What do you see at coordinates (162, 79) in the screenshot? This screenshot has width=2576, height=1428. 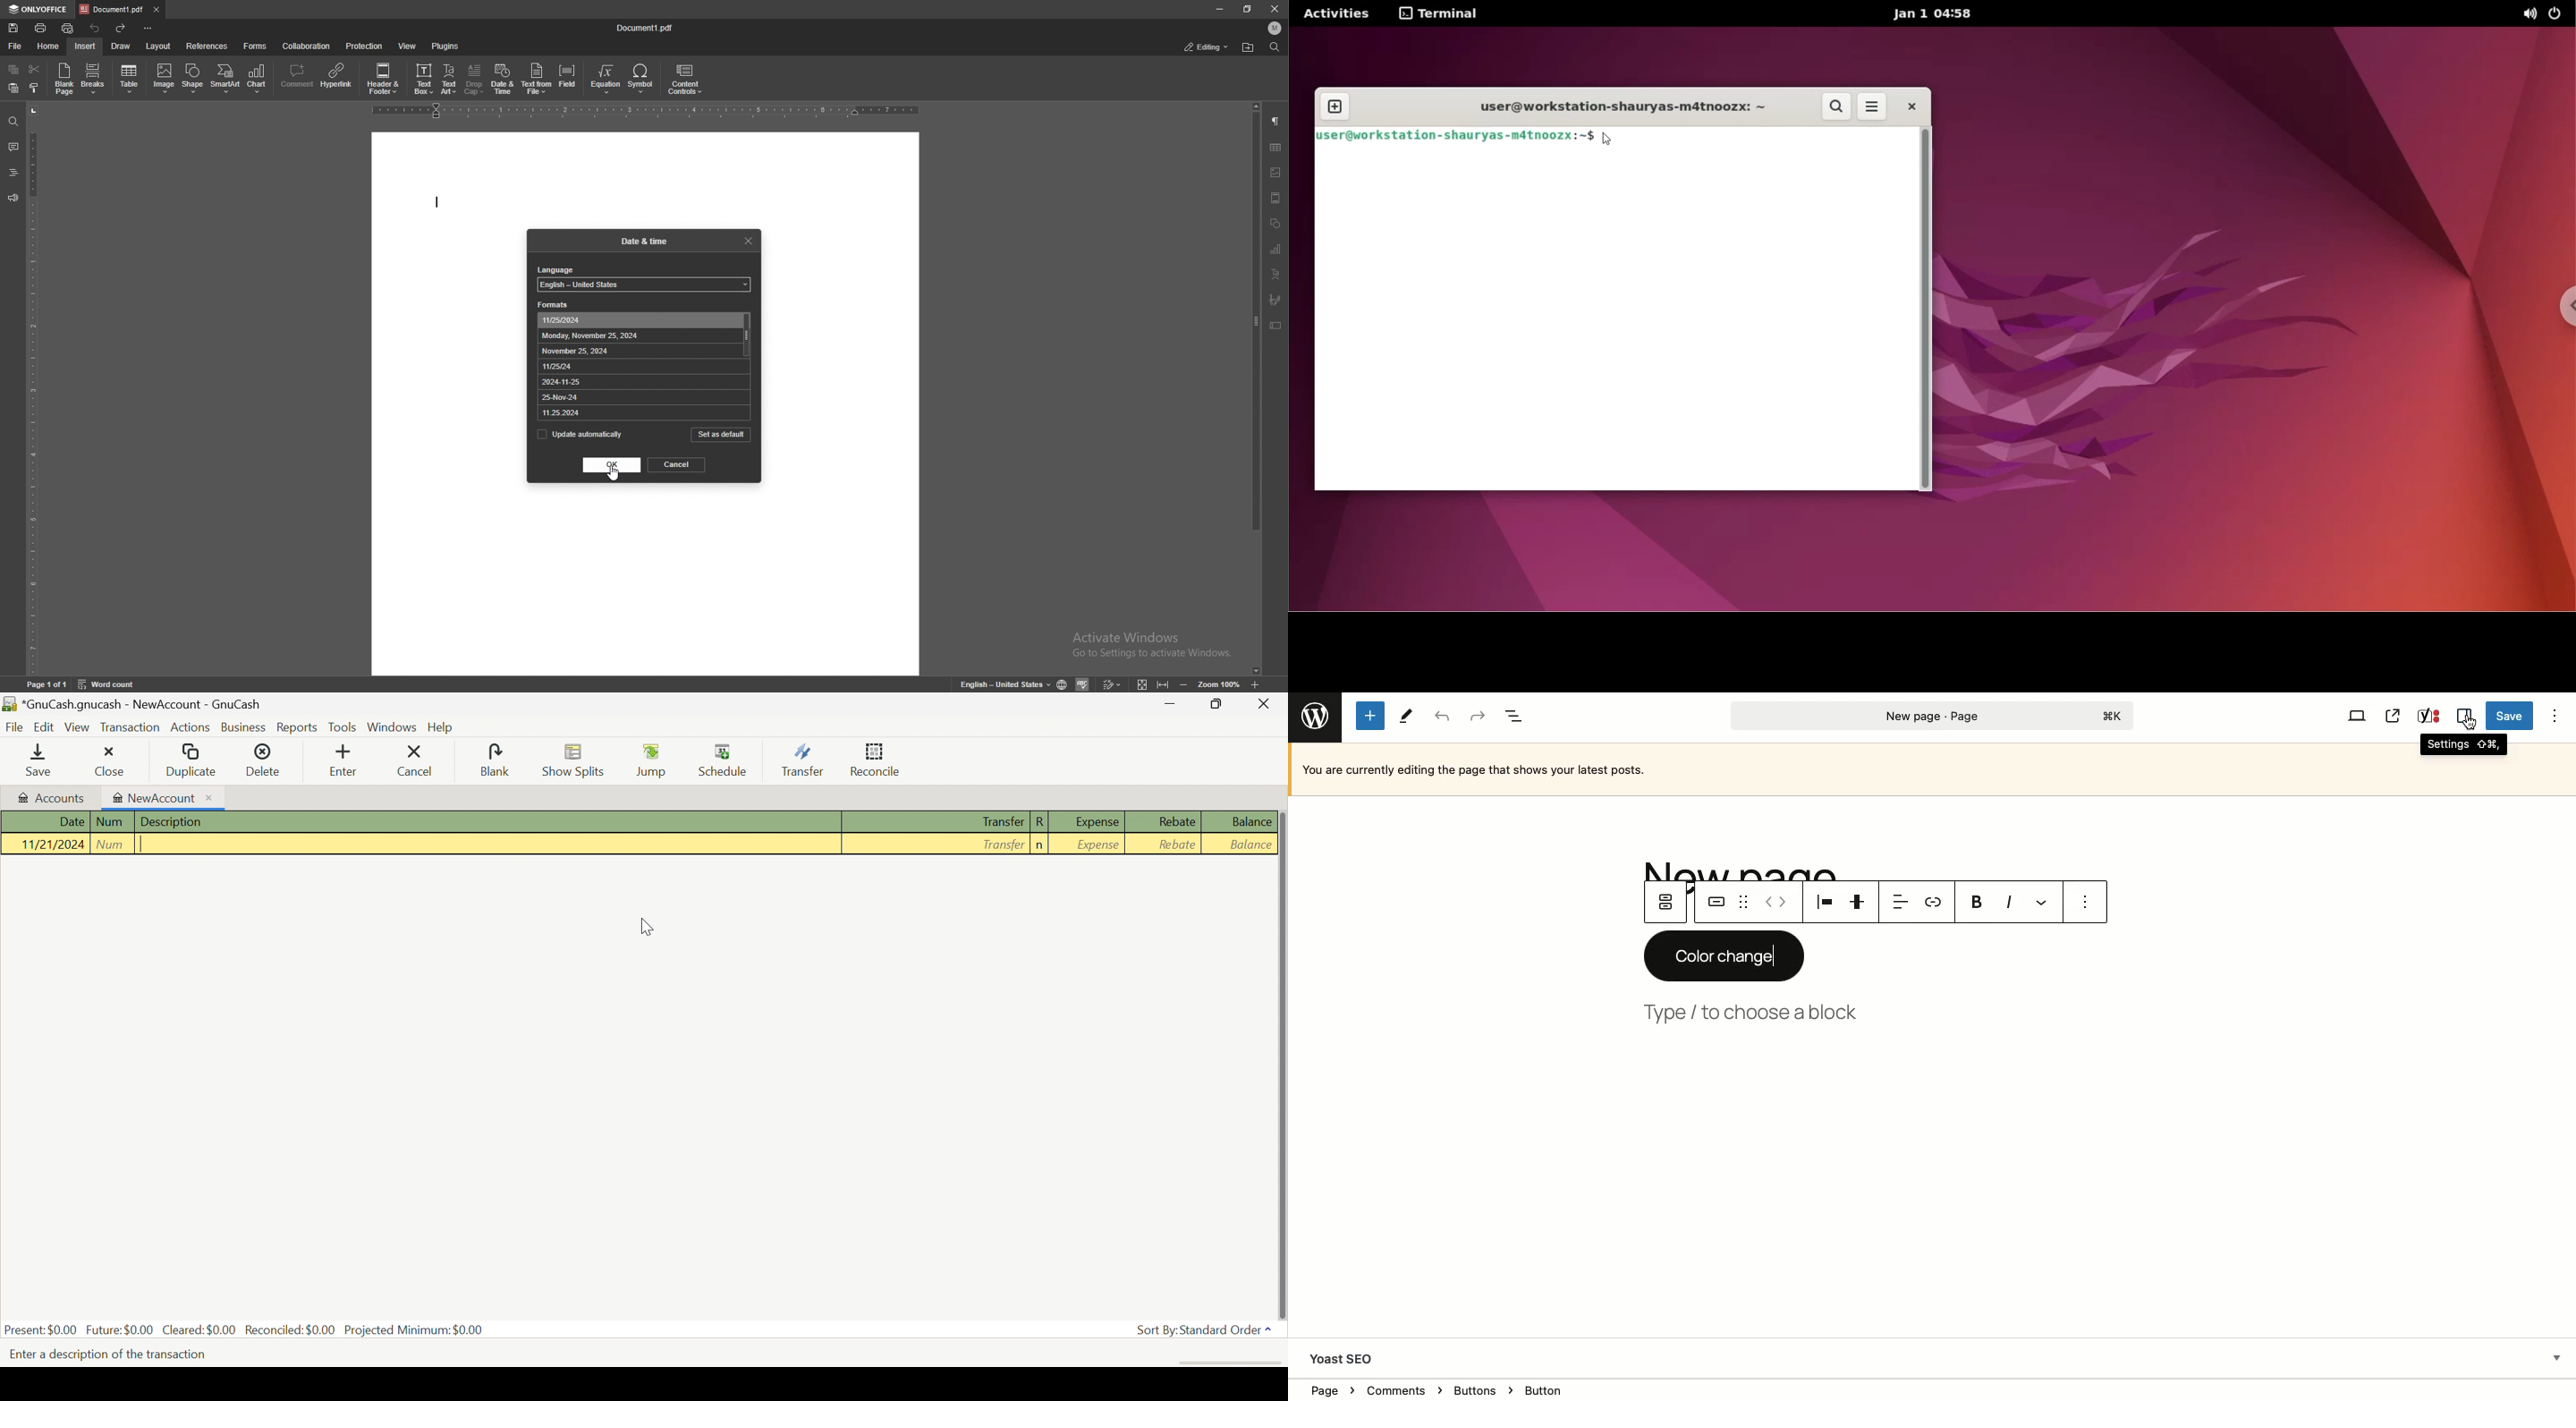 I see `image` at bounding box center [162, 79].